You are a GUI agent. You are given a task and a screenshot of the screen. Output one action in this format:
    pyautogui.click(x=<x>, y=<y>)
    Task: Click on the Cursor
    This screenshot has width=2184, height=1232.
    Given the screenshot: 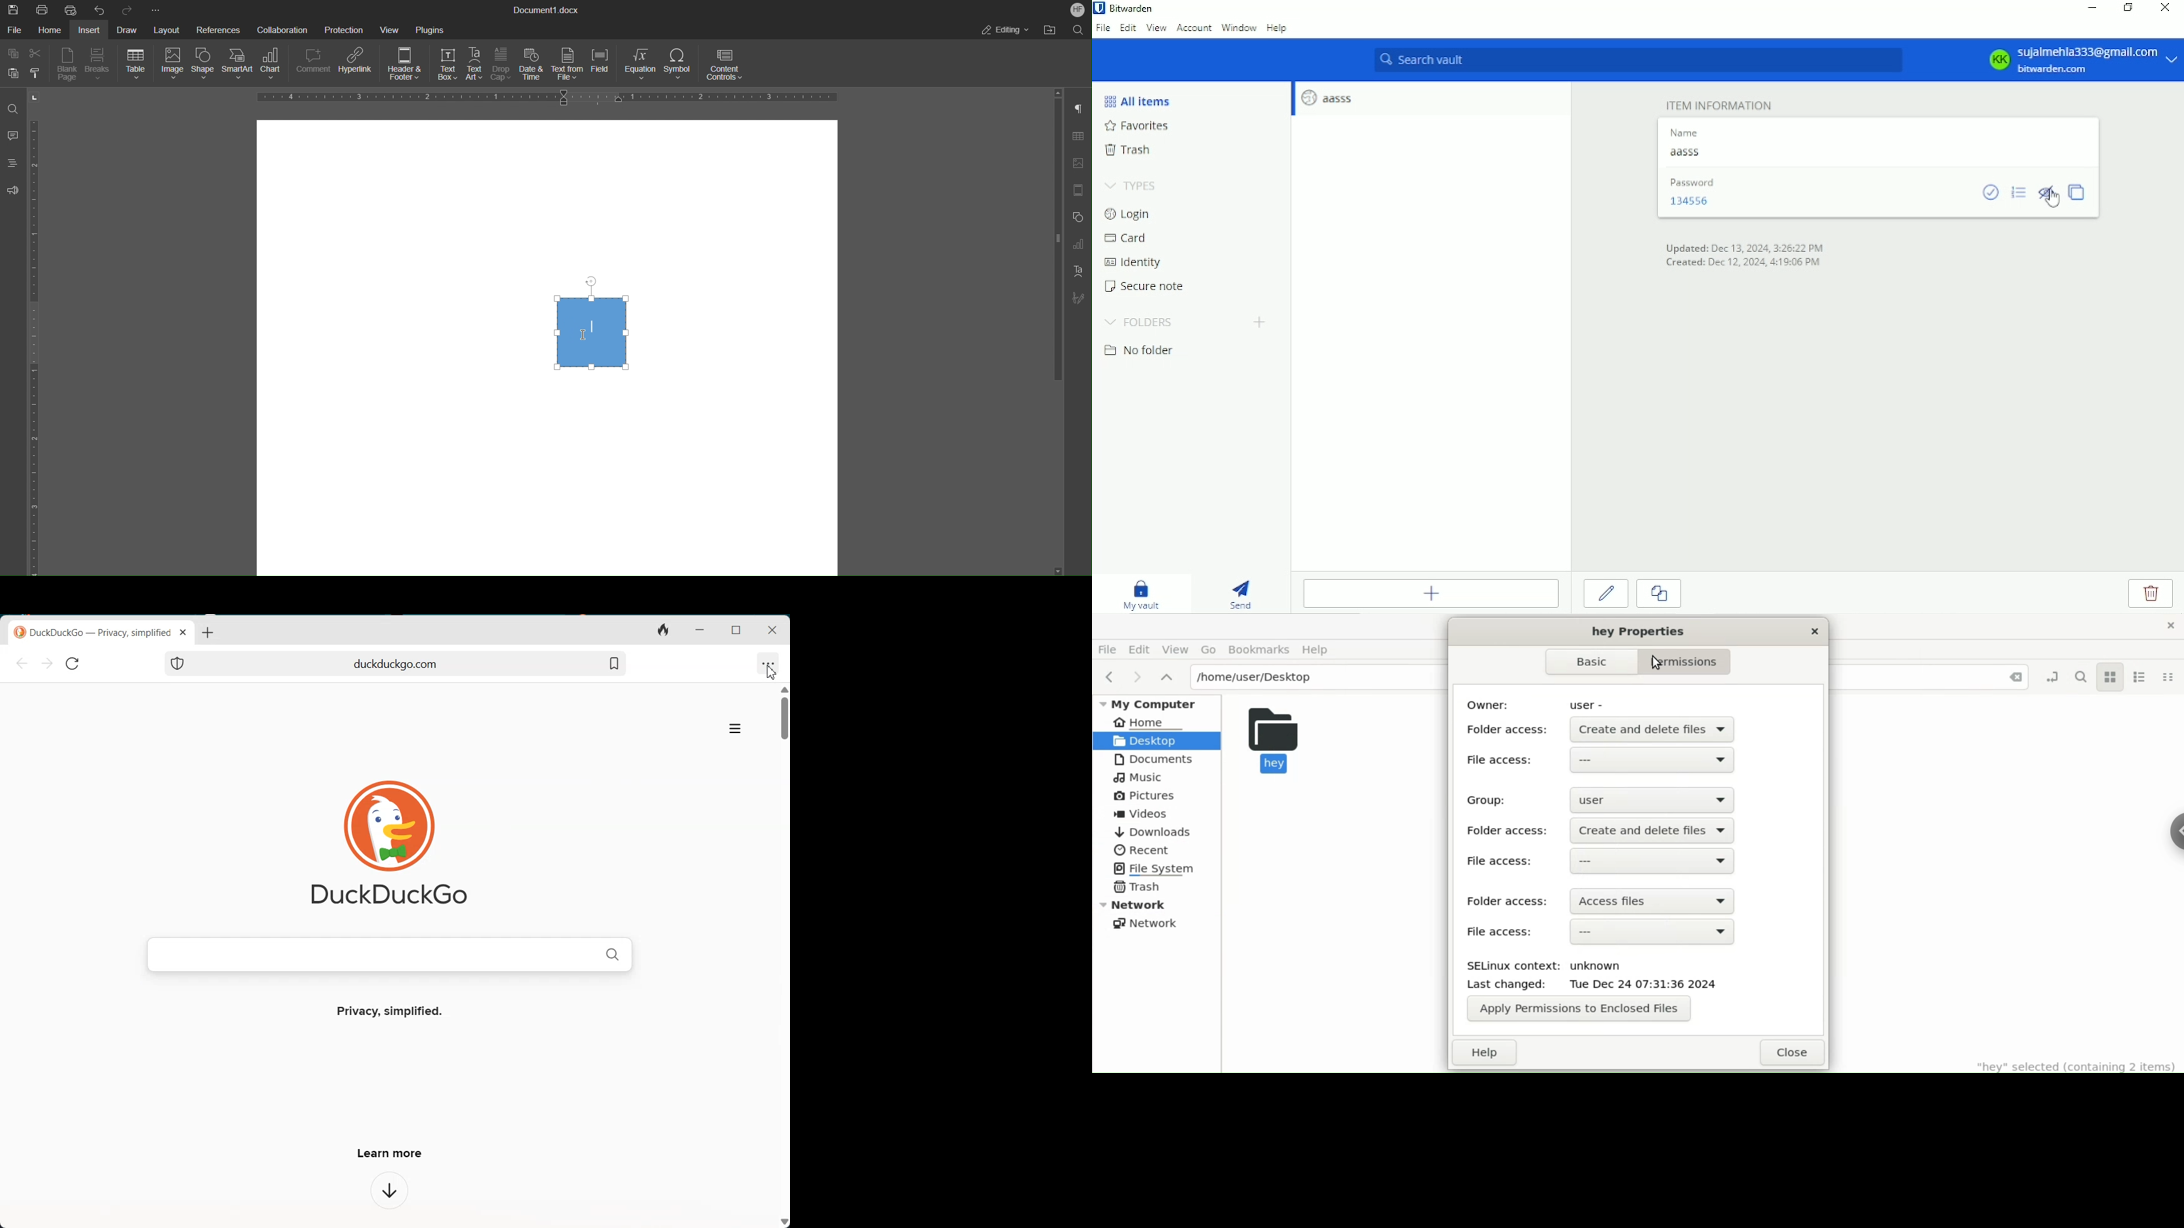 What is the action you would take?
    pyautogui.click(x=1666, y=667)
    